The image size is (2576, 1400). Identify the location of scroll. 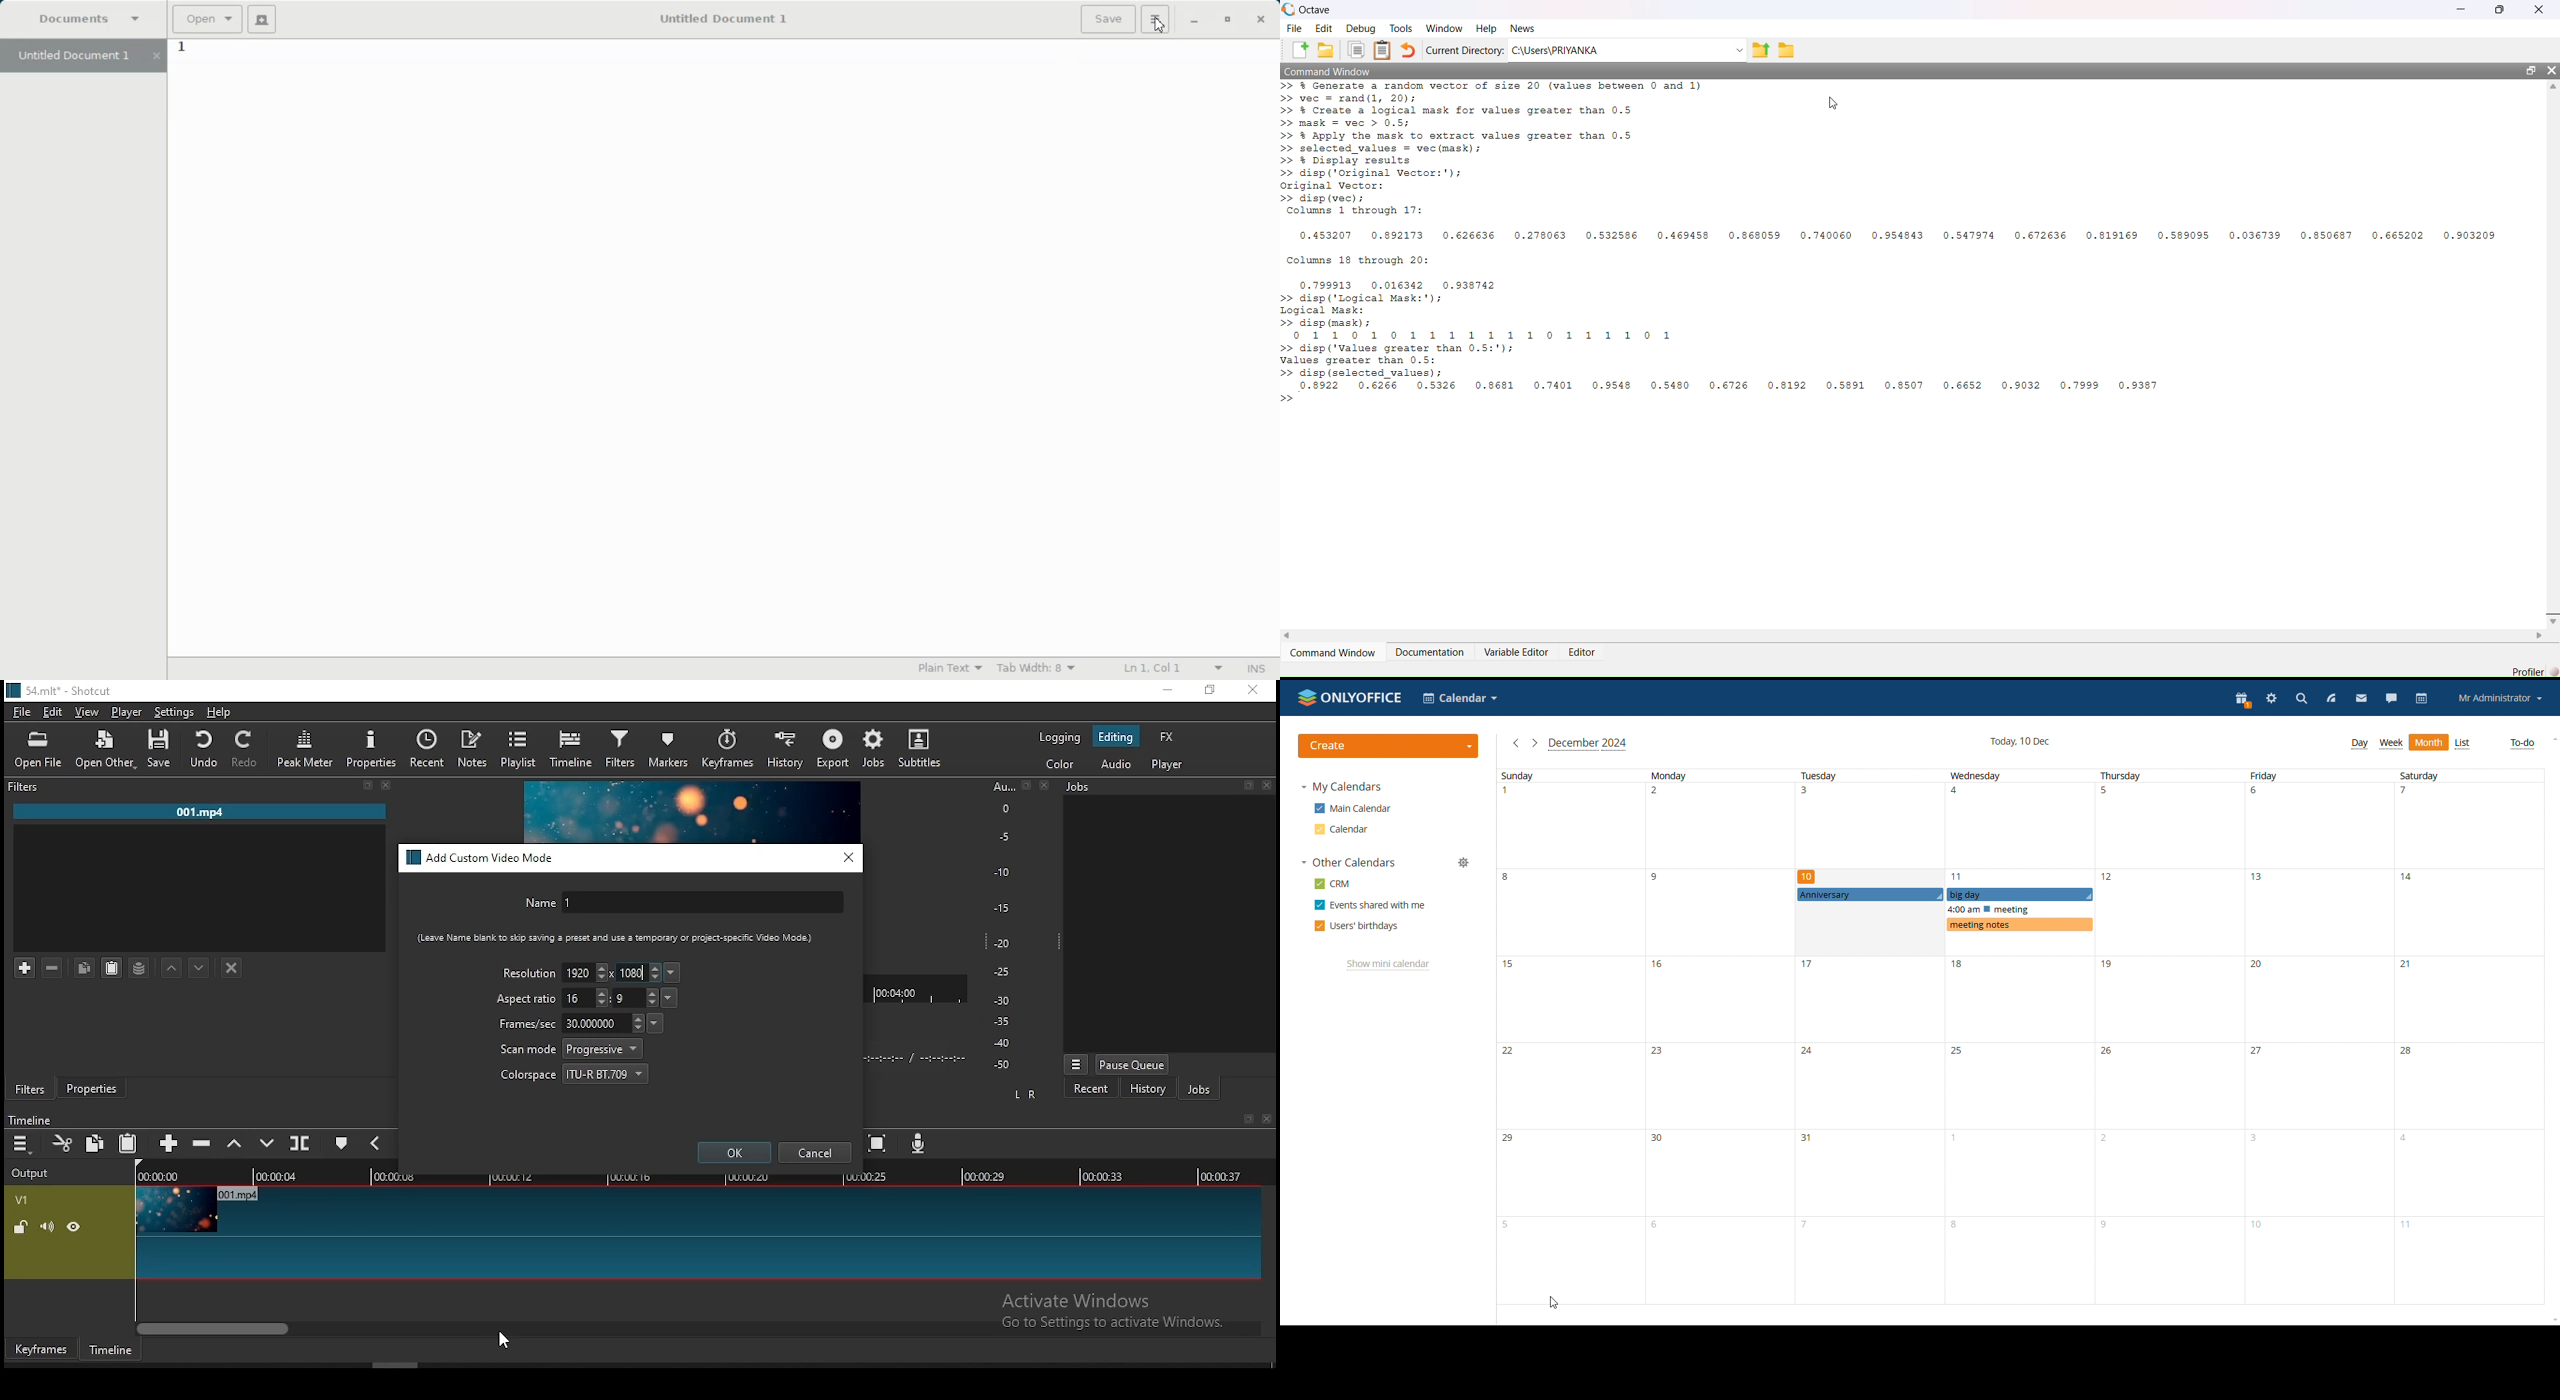
(395, 1365).